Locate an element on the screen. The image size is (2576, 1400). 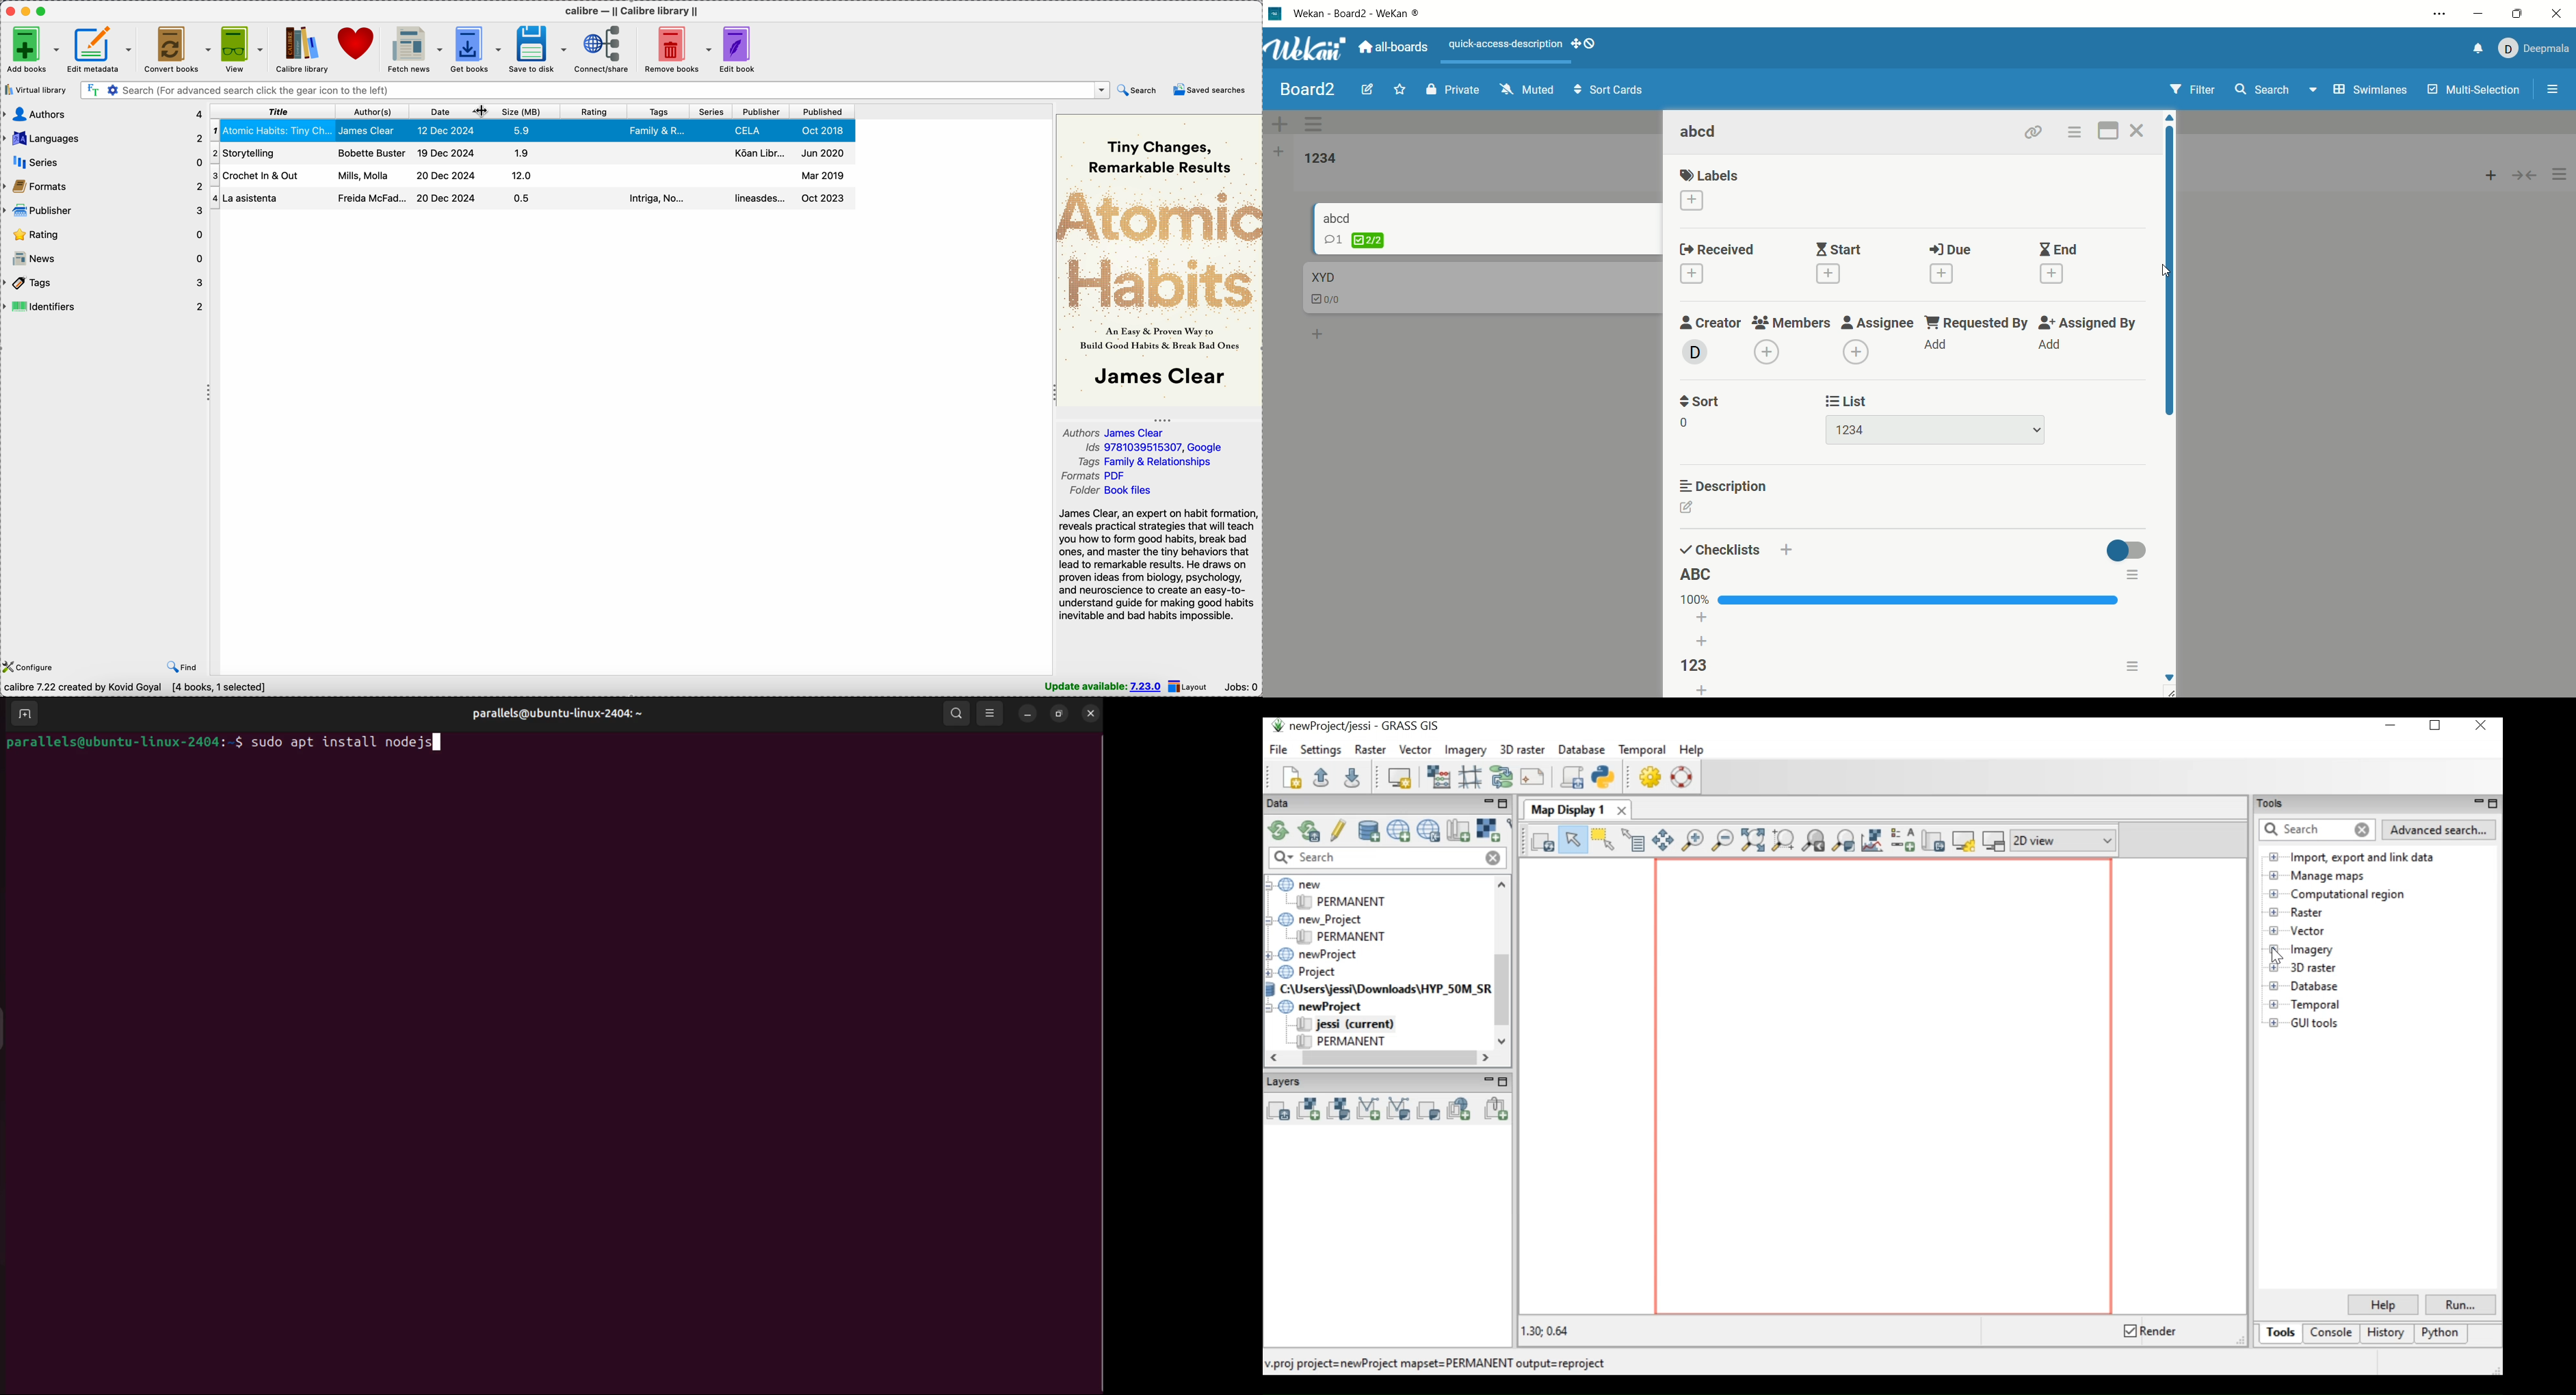
Ids 9781039515307, Google is located at coordinates (1153, 448).